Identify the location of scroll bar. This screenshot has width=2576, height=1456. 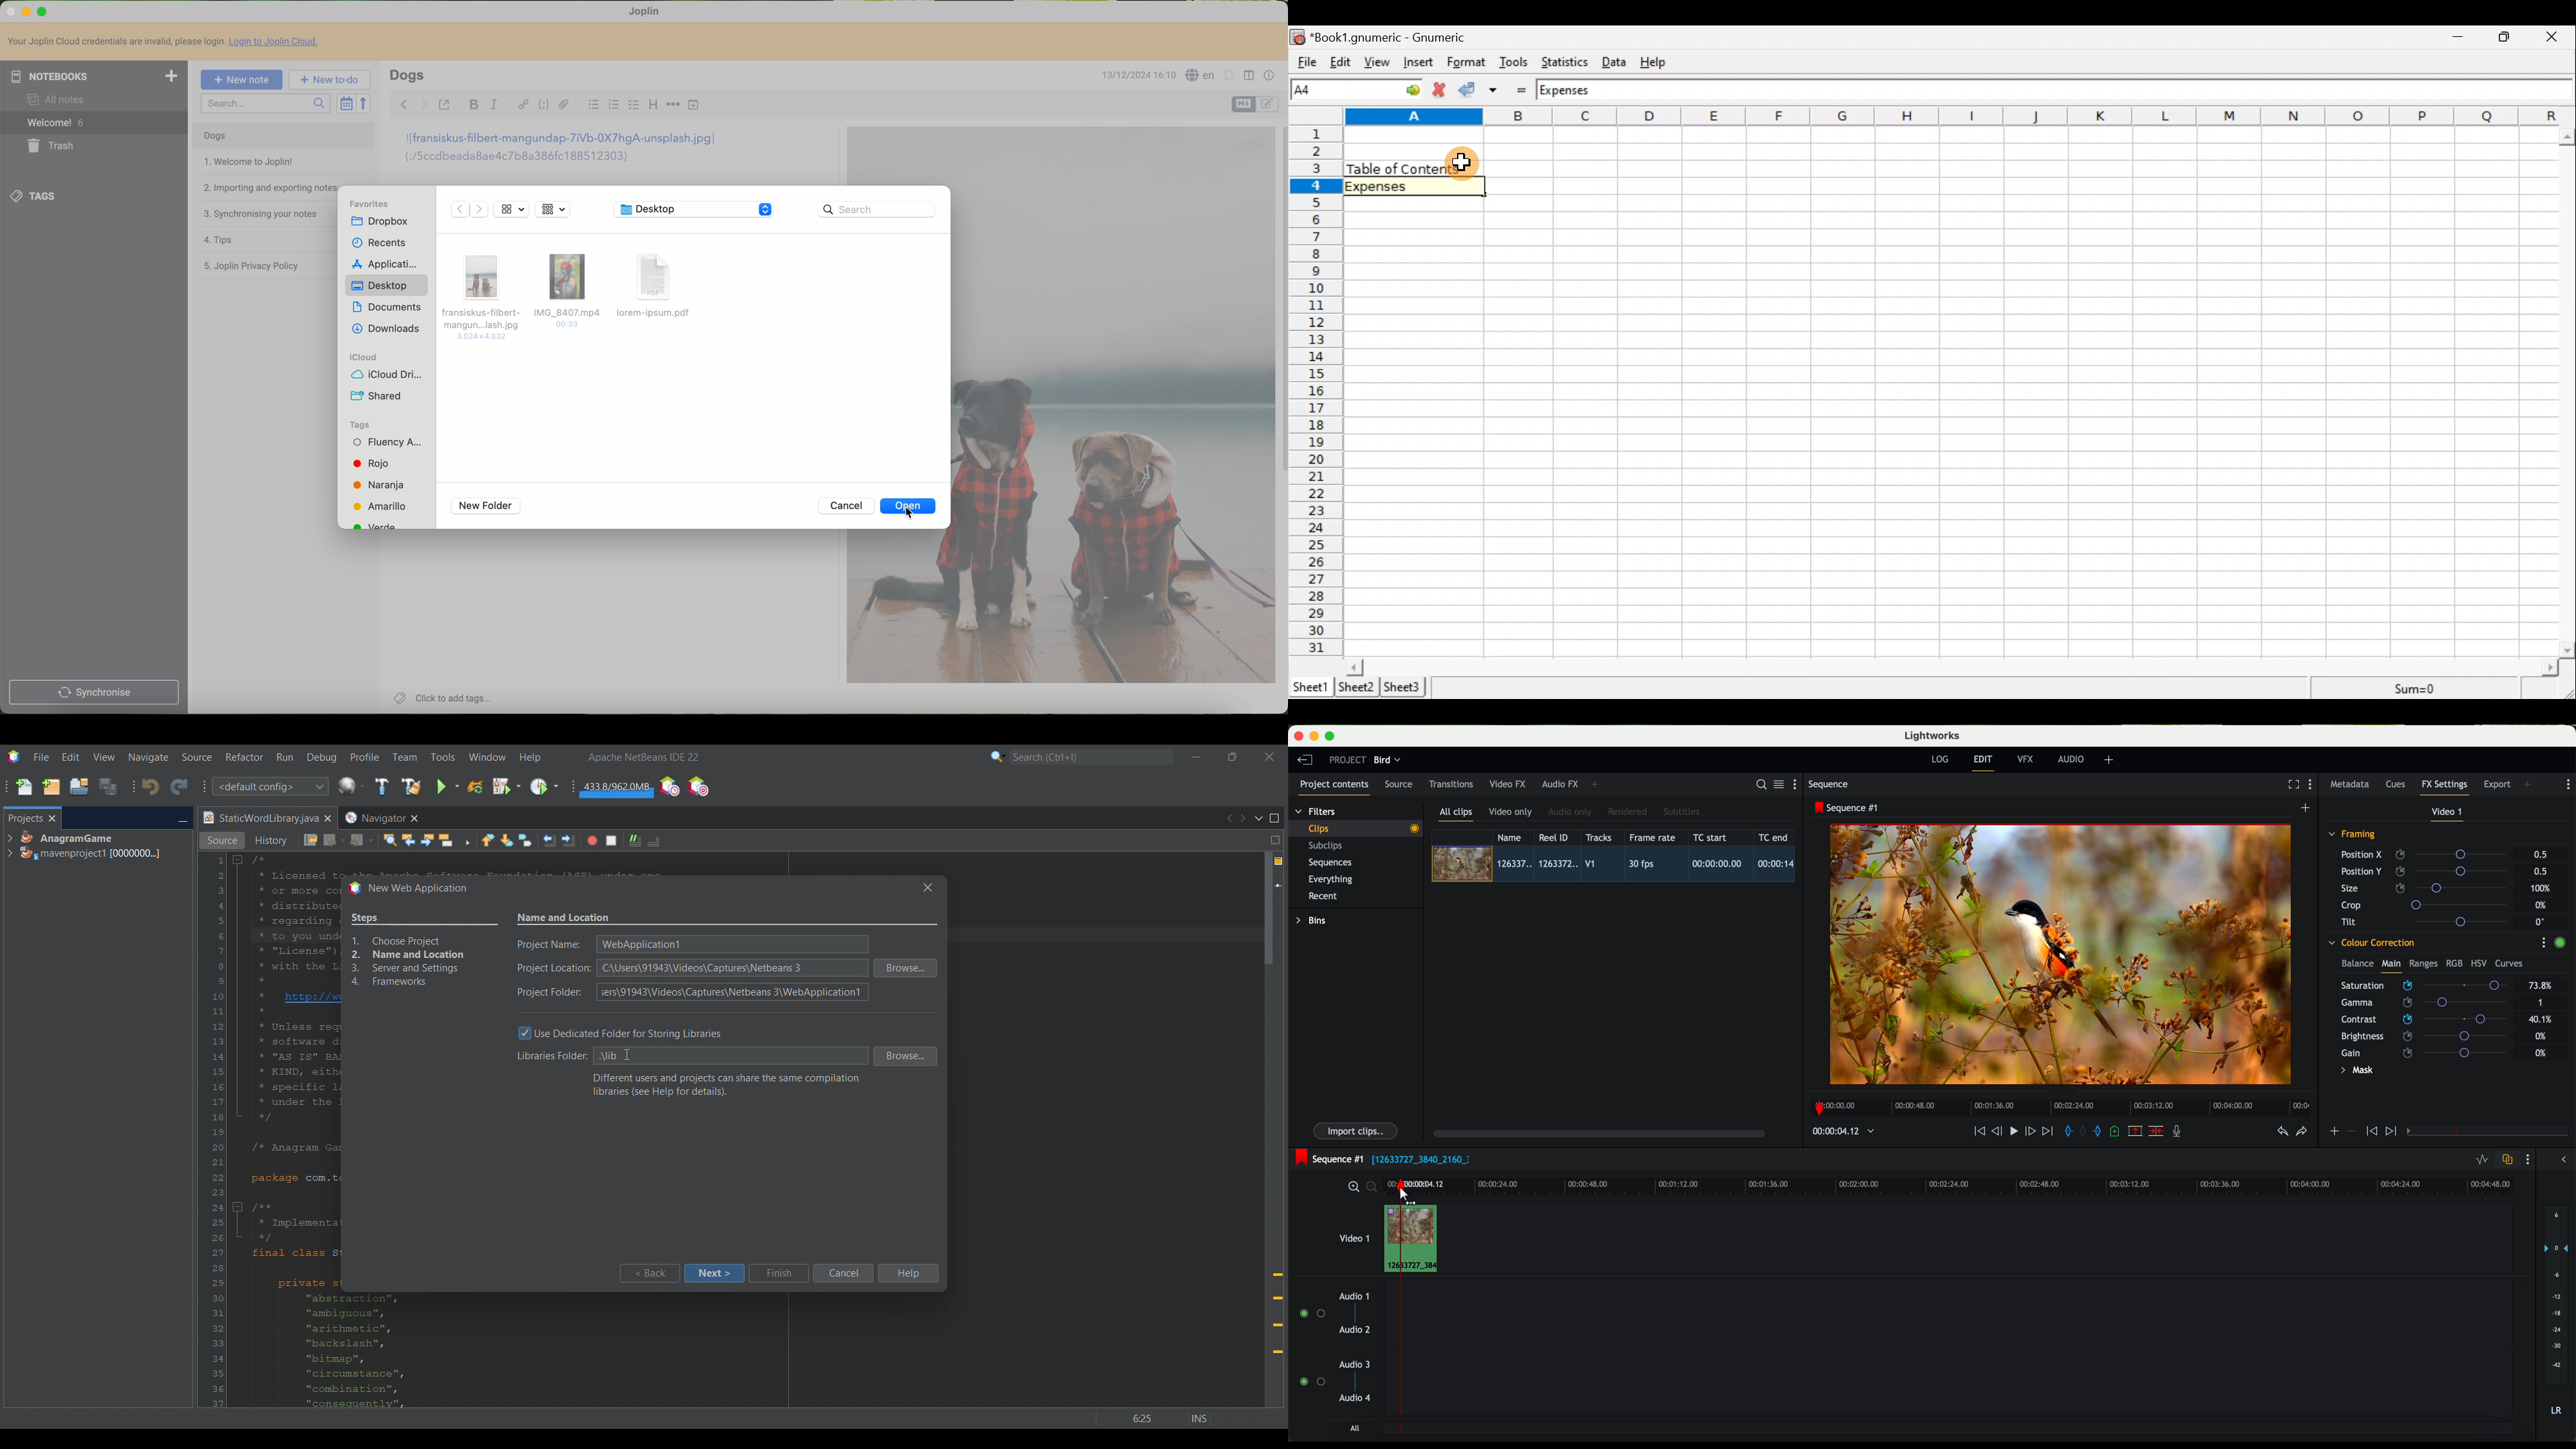
(1598, 1133).